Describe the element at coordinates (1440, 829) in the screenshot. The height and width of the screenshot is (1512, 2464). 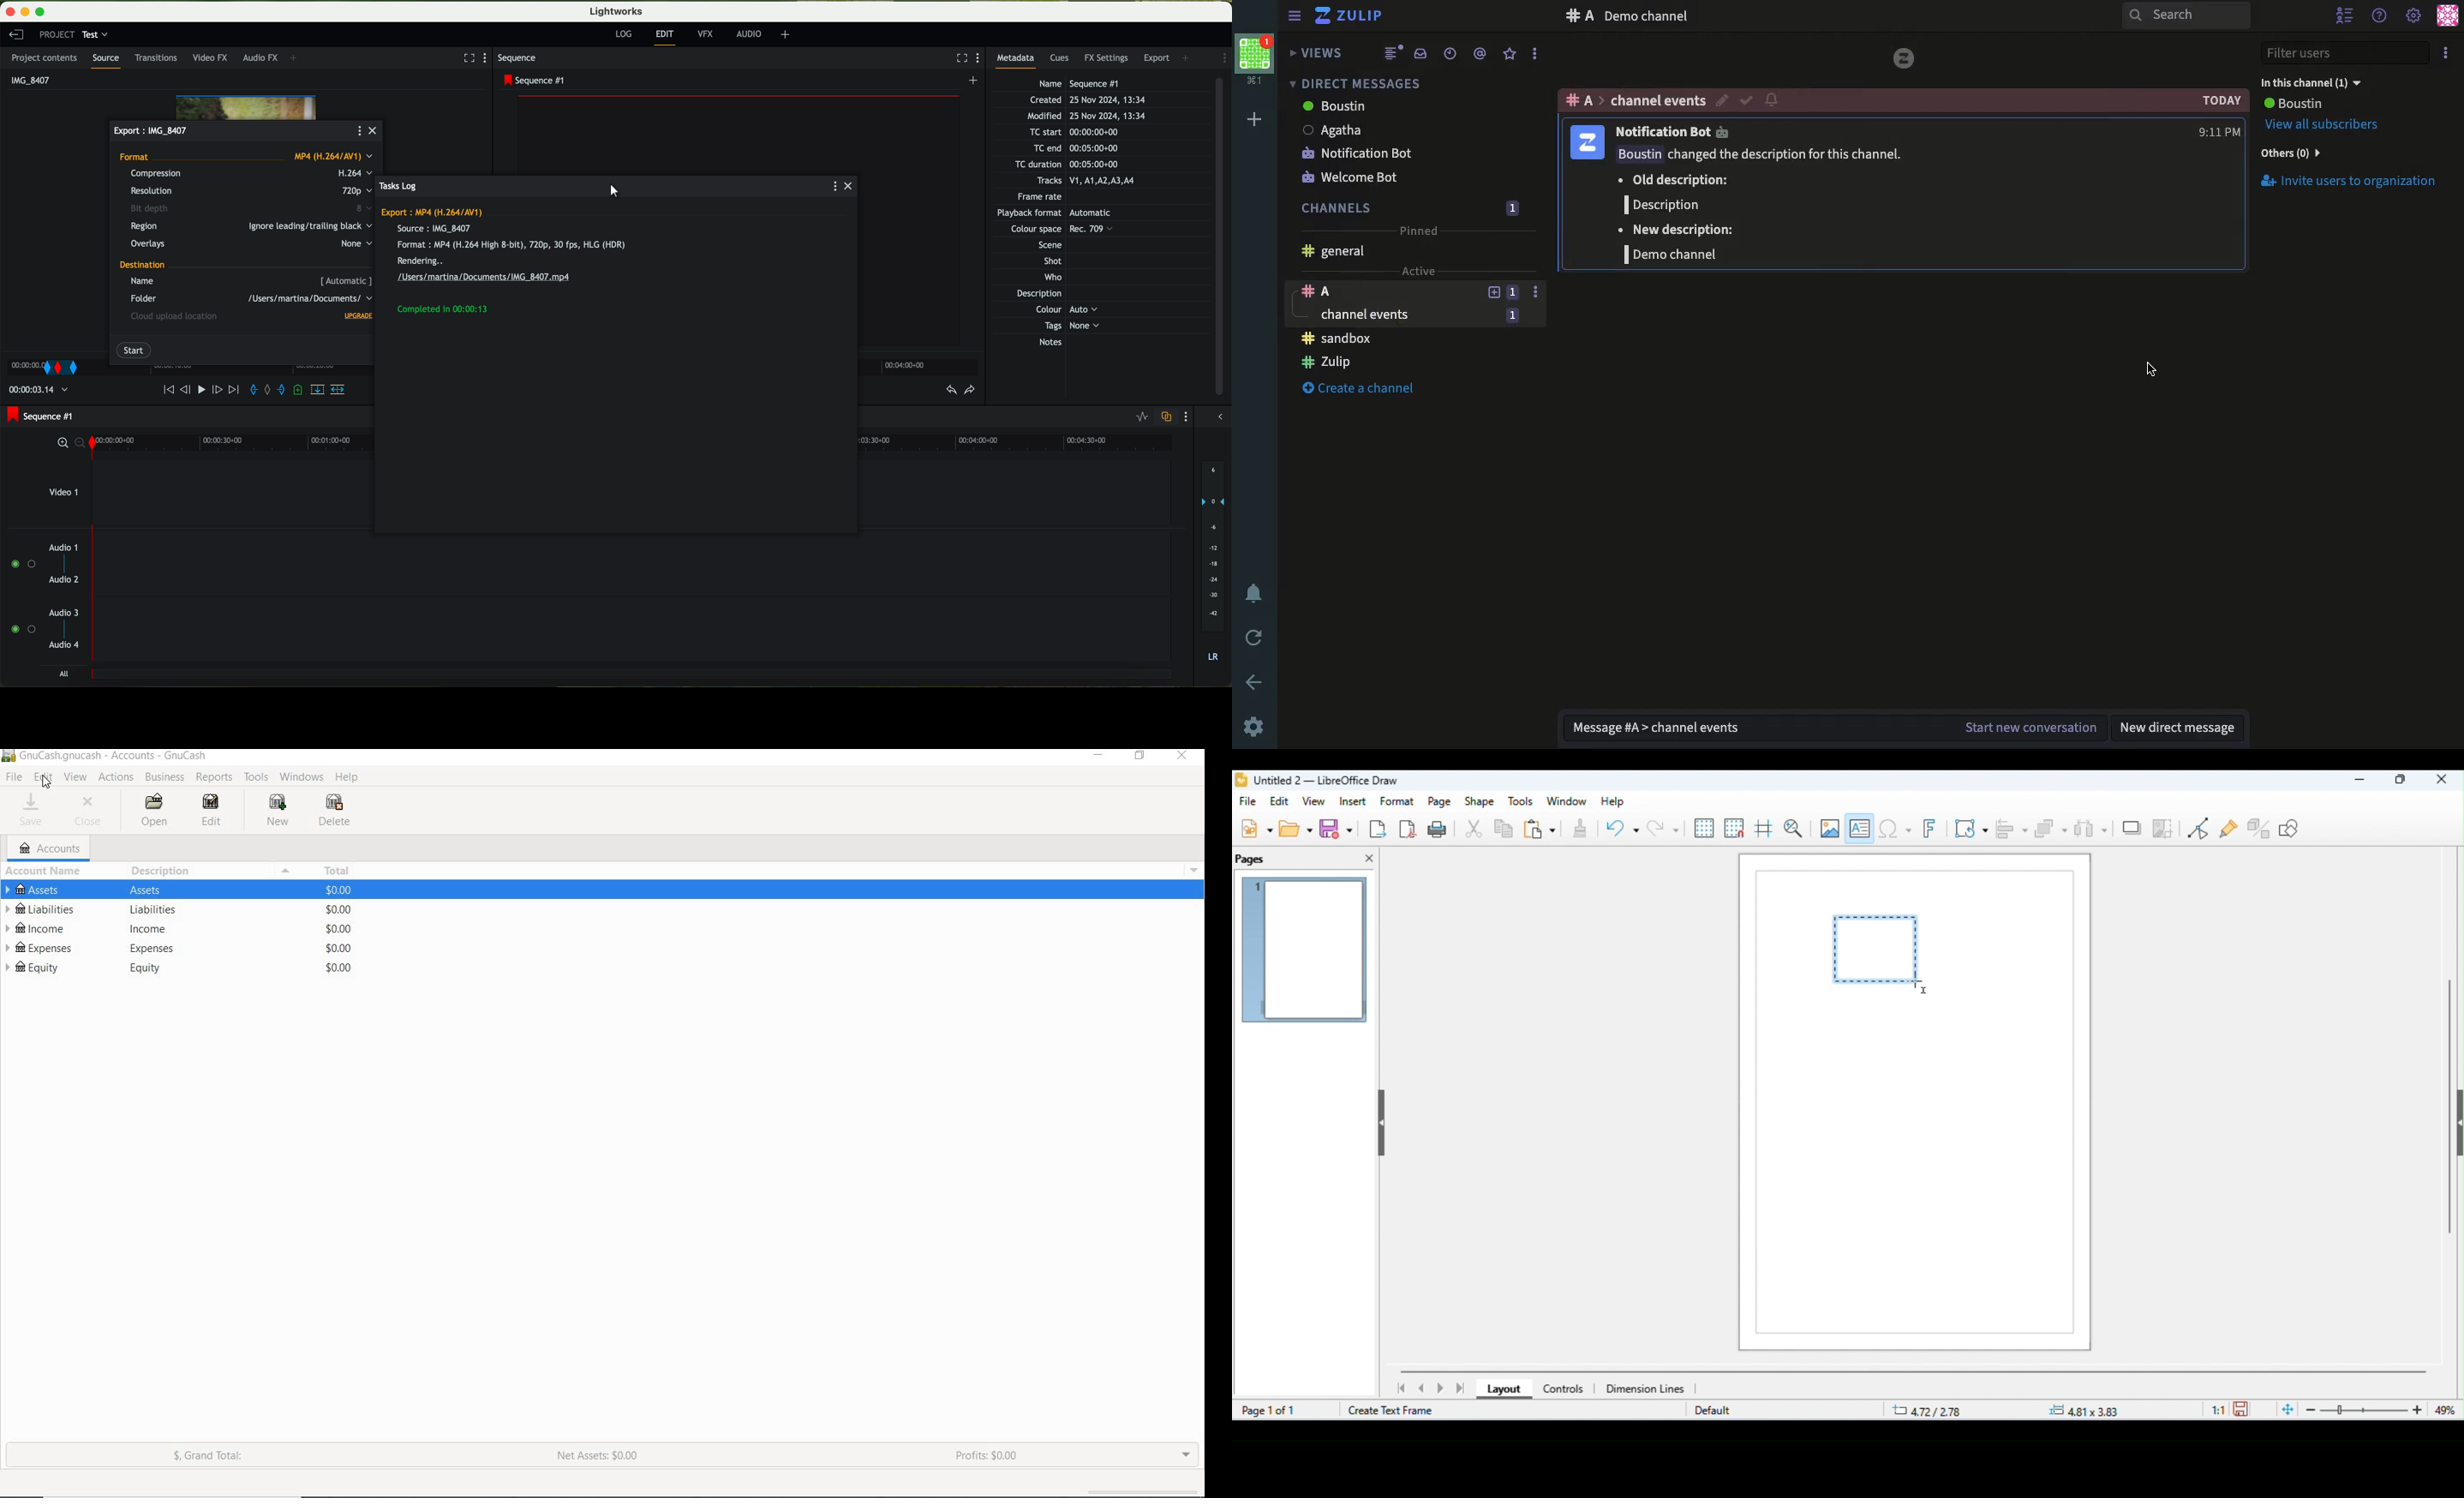
I see `print` at that location.